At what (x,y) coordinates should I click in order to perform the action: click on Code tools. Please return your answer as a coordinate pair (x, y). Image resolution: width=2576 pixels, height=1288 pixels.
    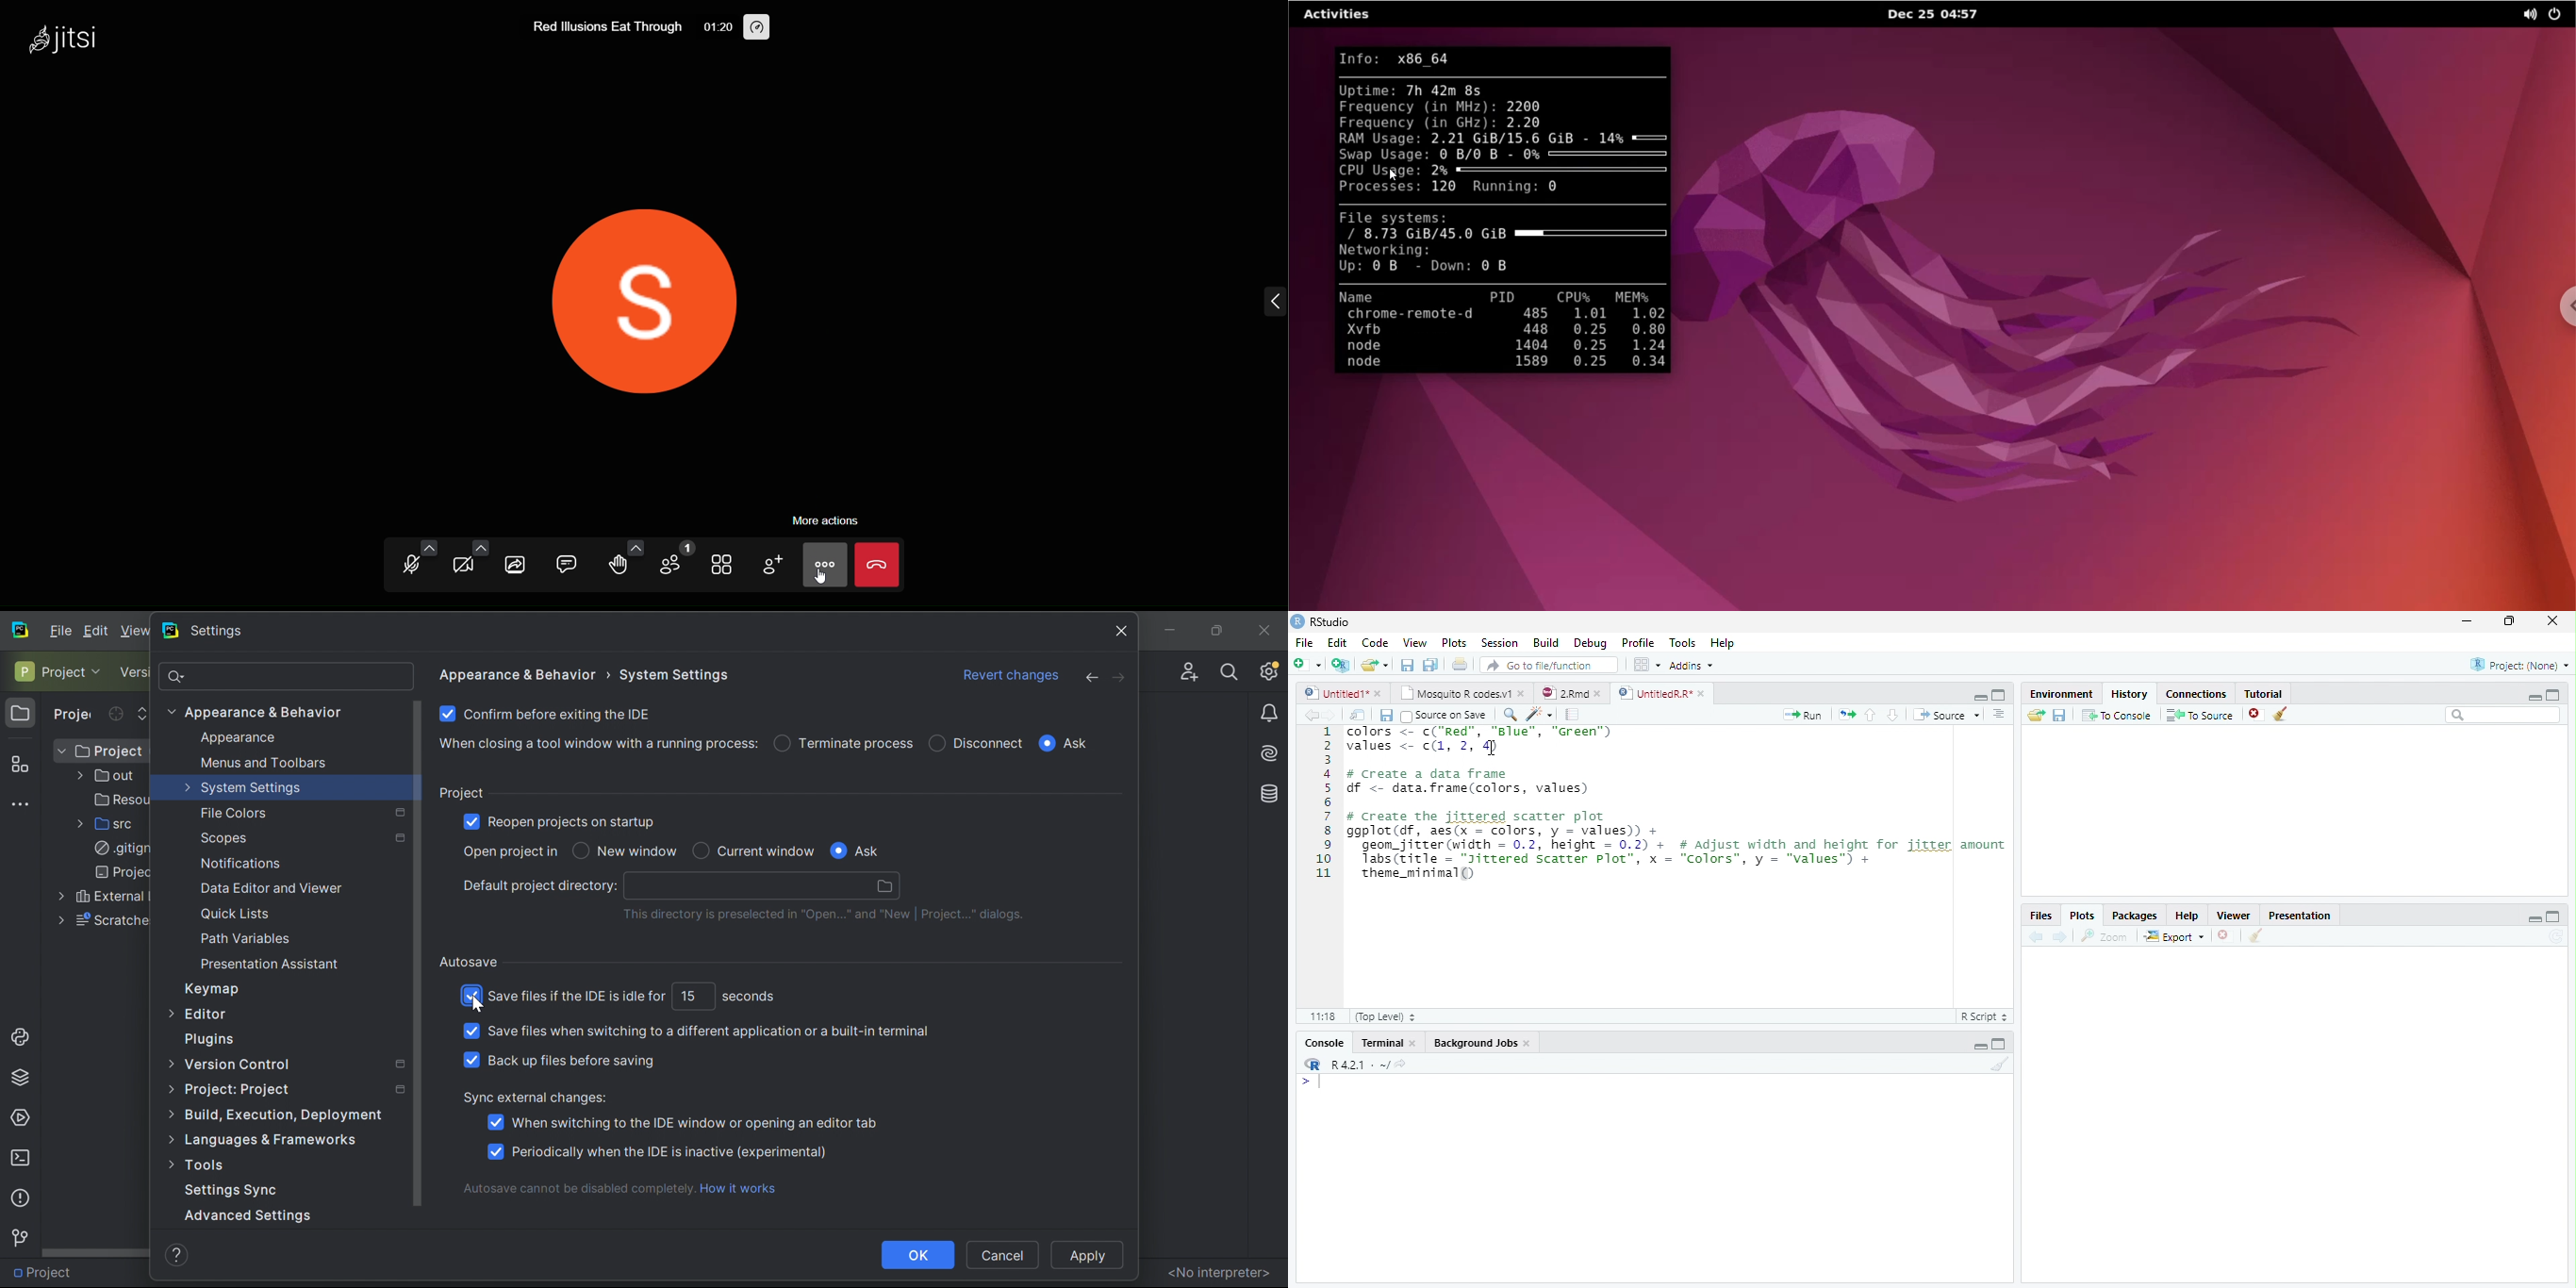
    Looking at the image, I should click on (1541, 715).